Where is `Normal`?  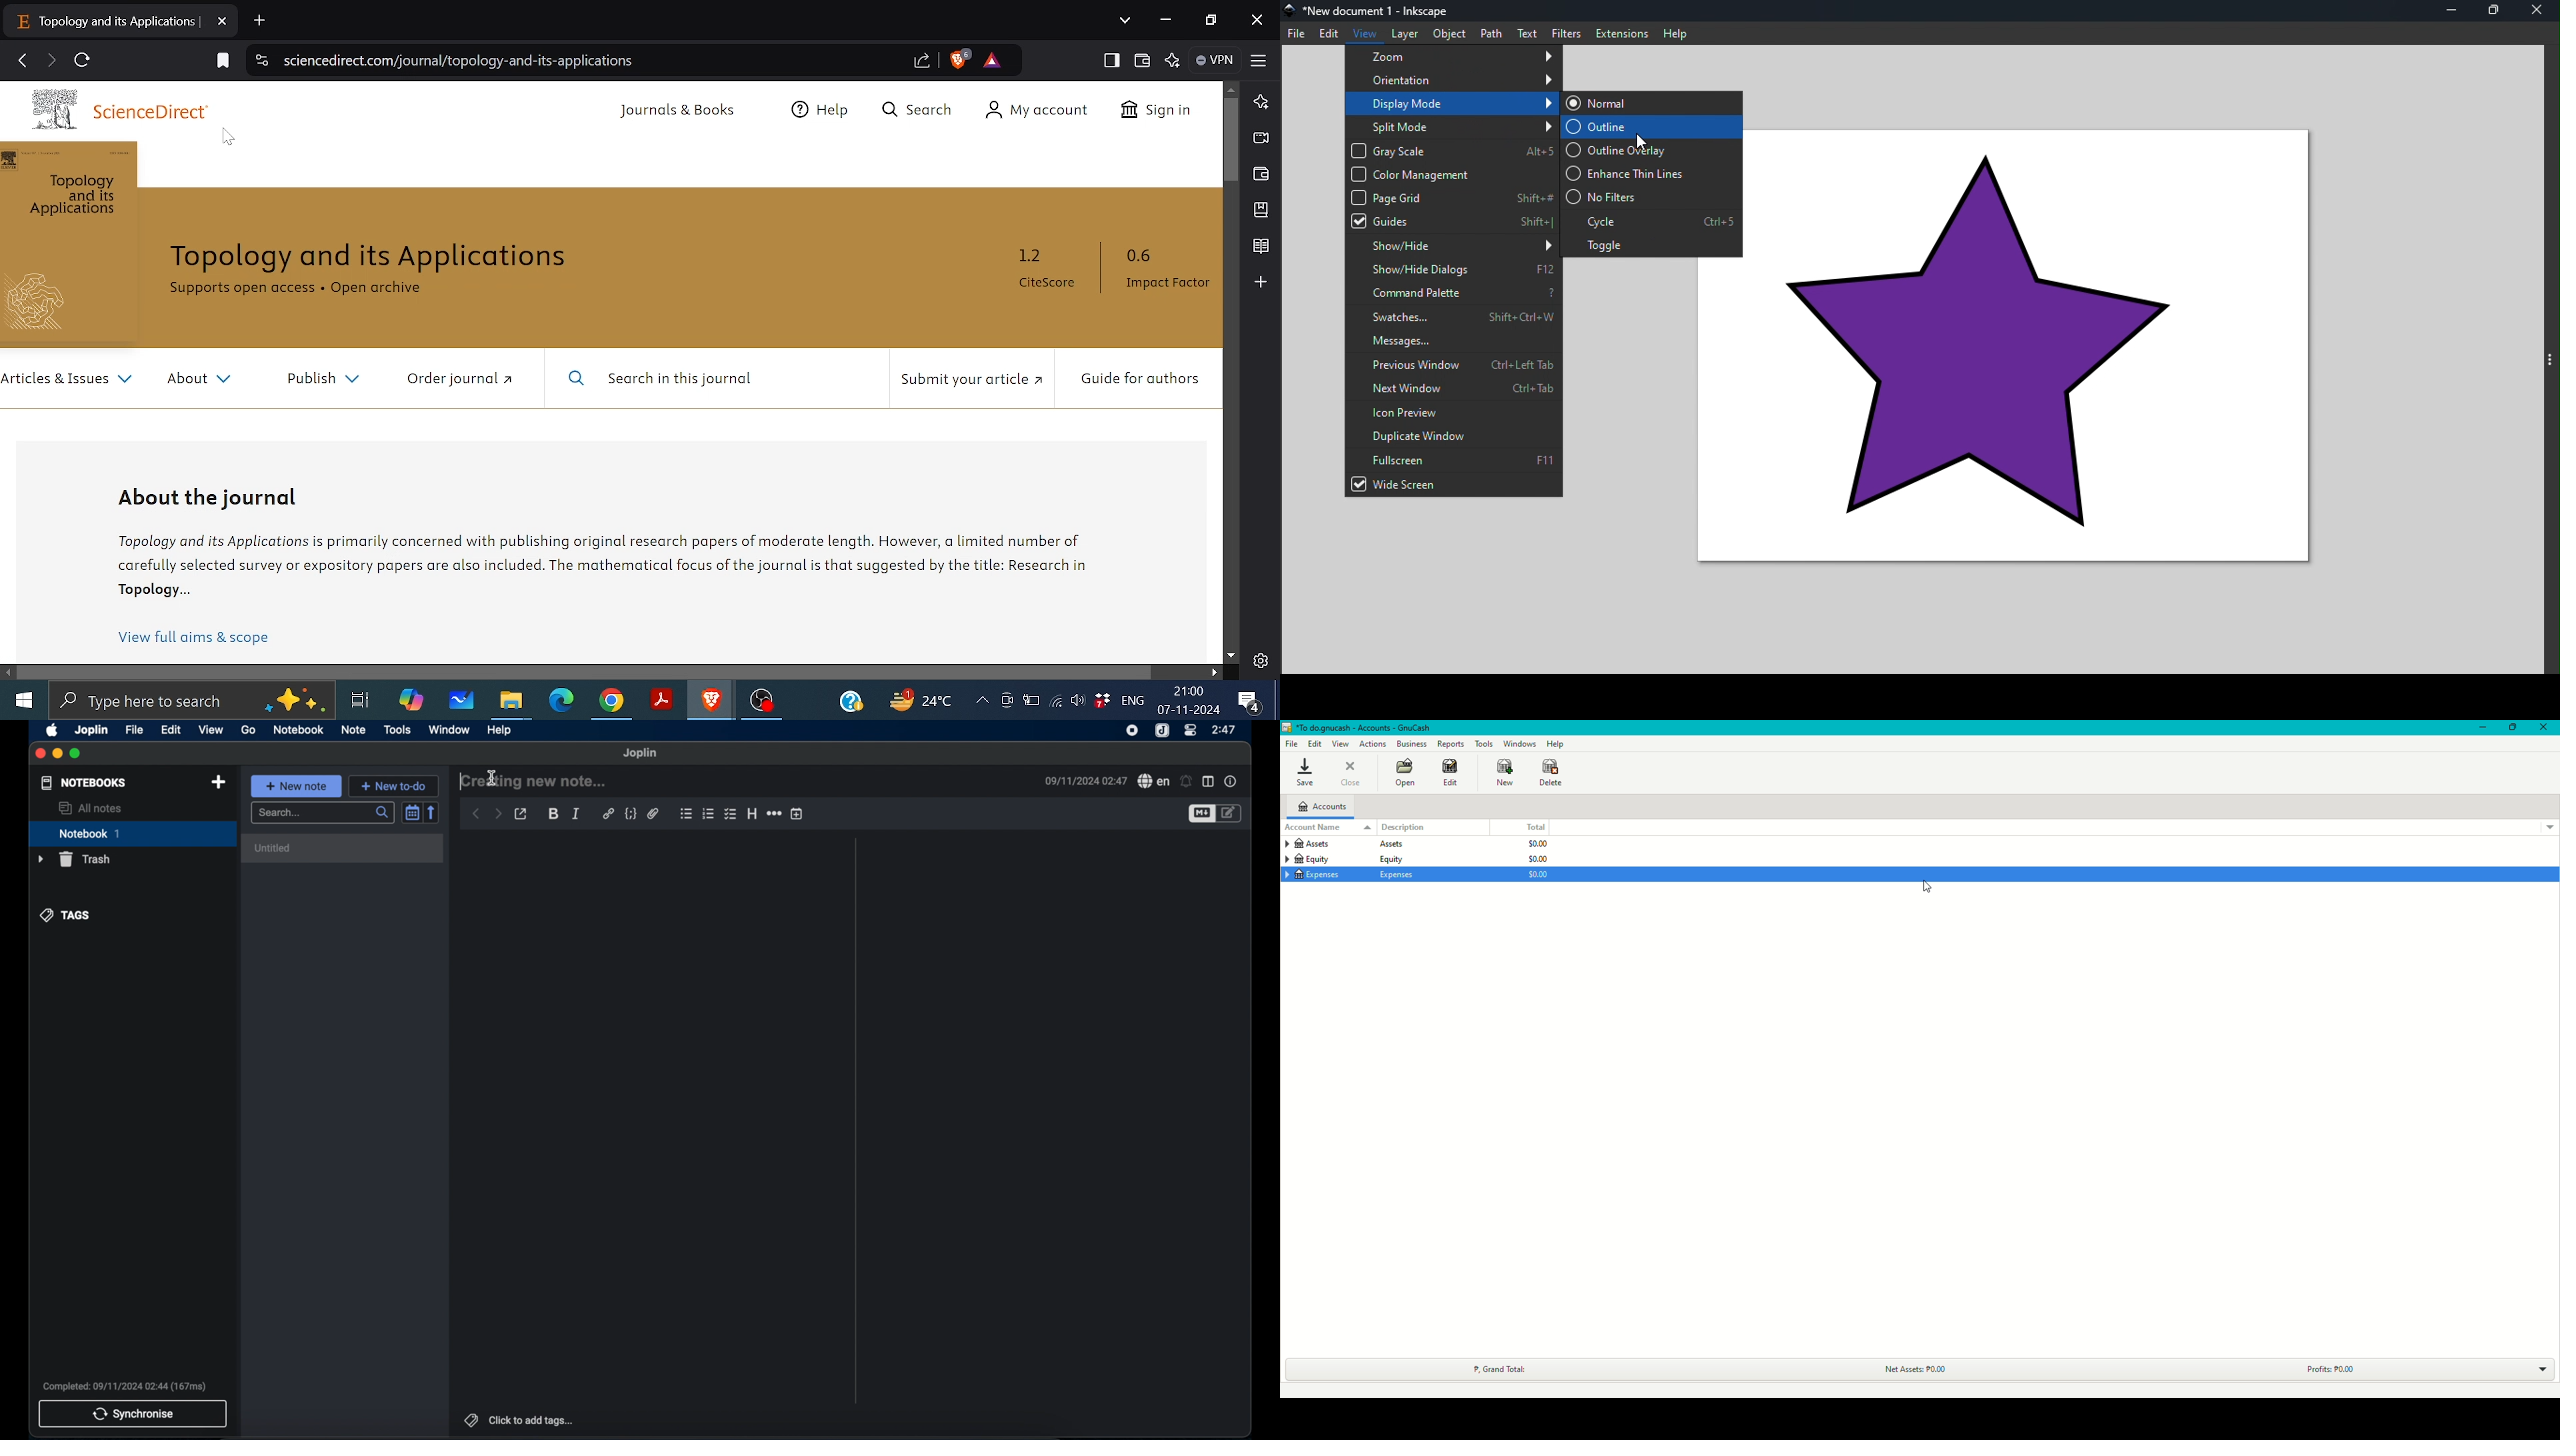 Normal is located at coordinates (1651, 103).